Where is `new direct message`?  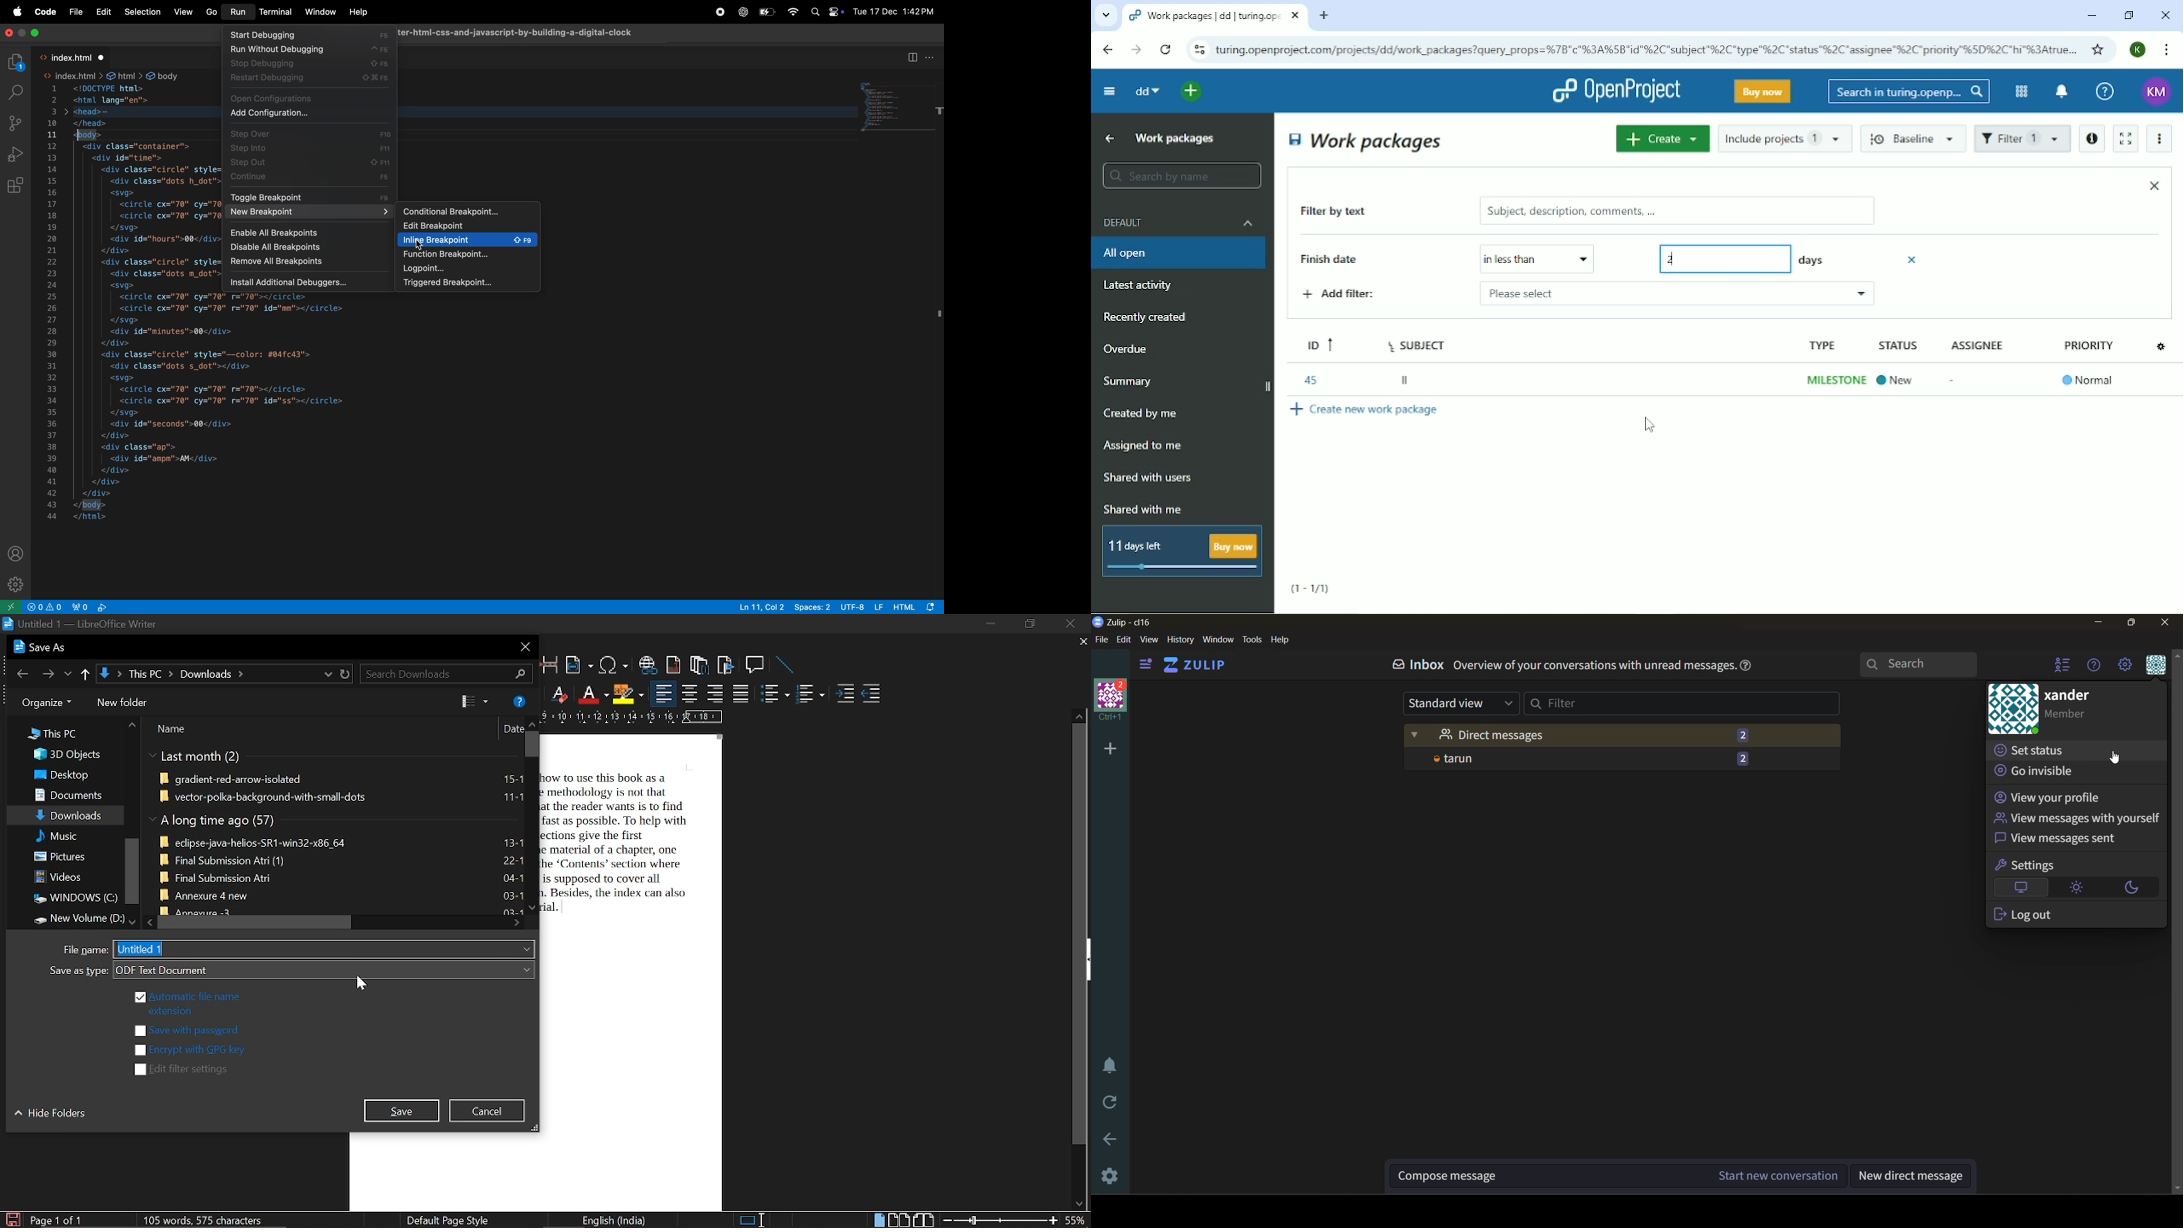
new direct message is located at coordinates (1912, 1175).